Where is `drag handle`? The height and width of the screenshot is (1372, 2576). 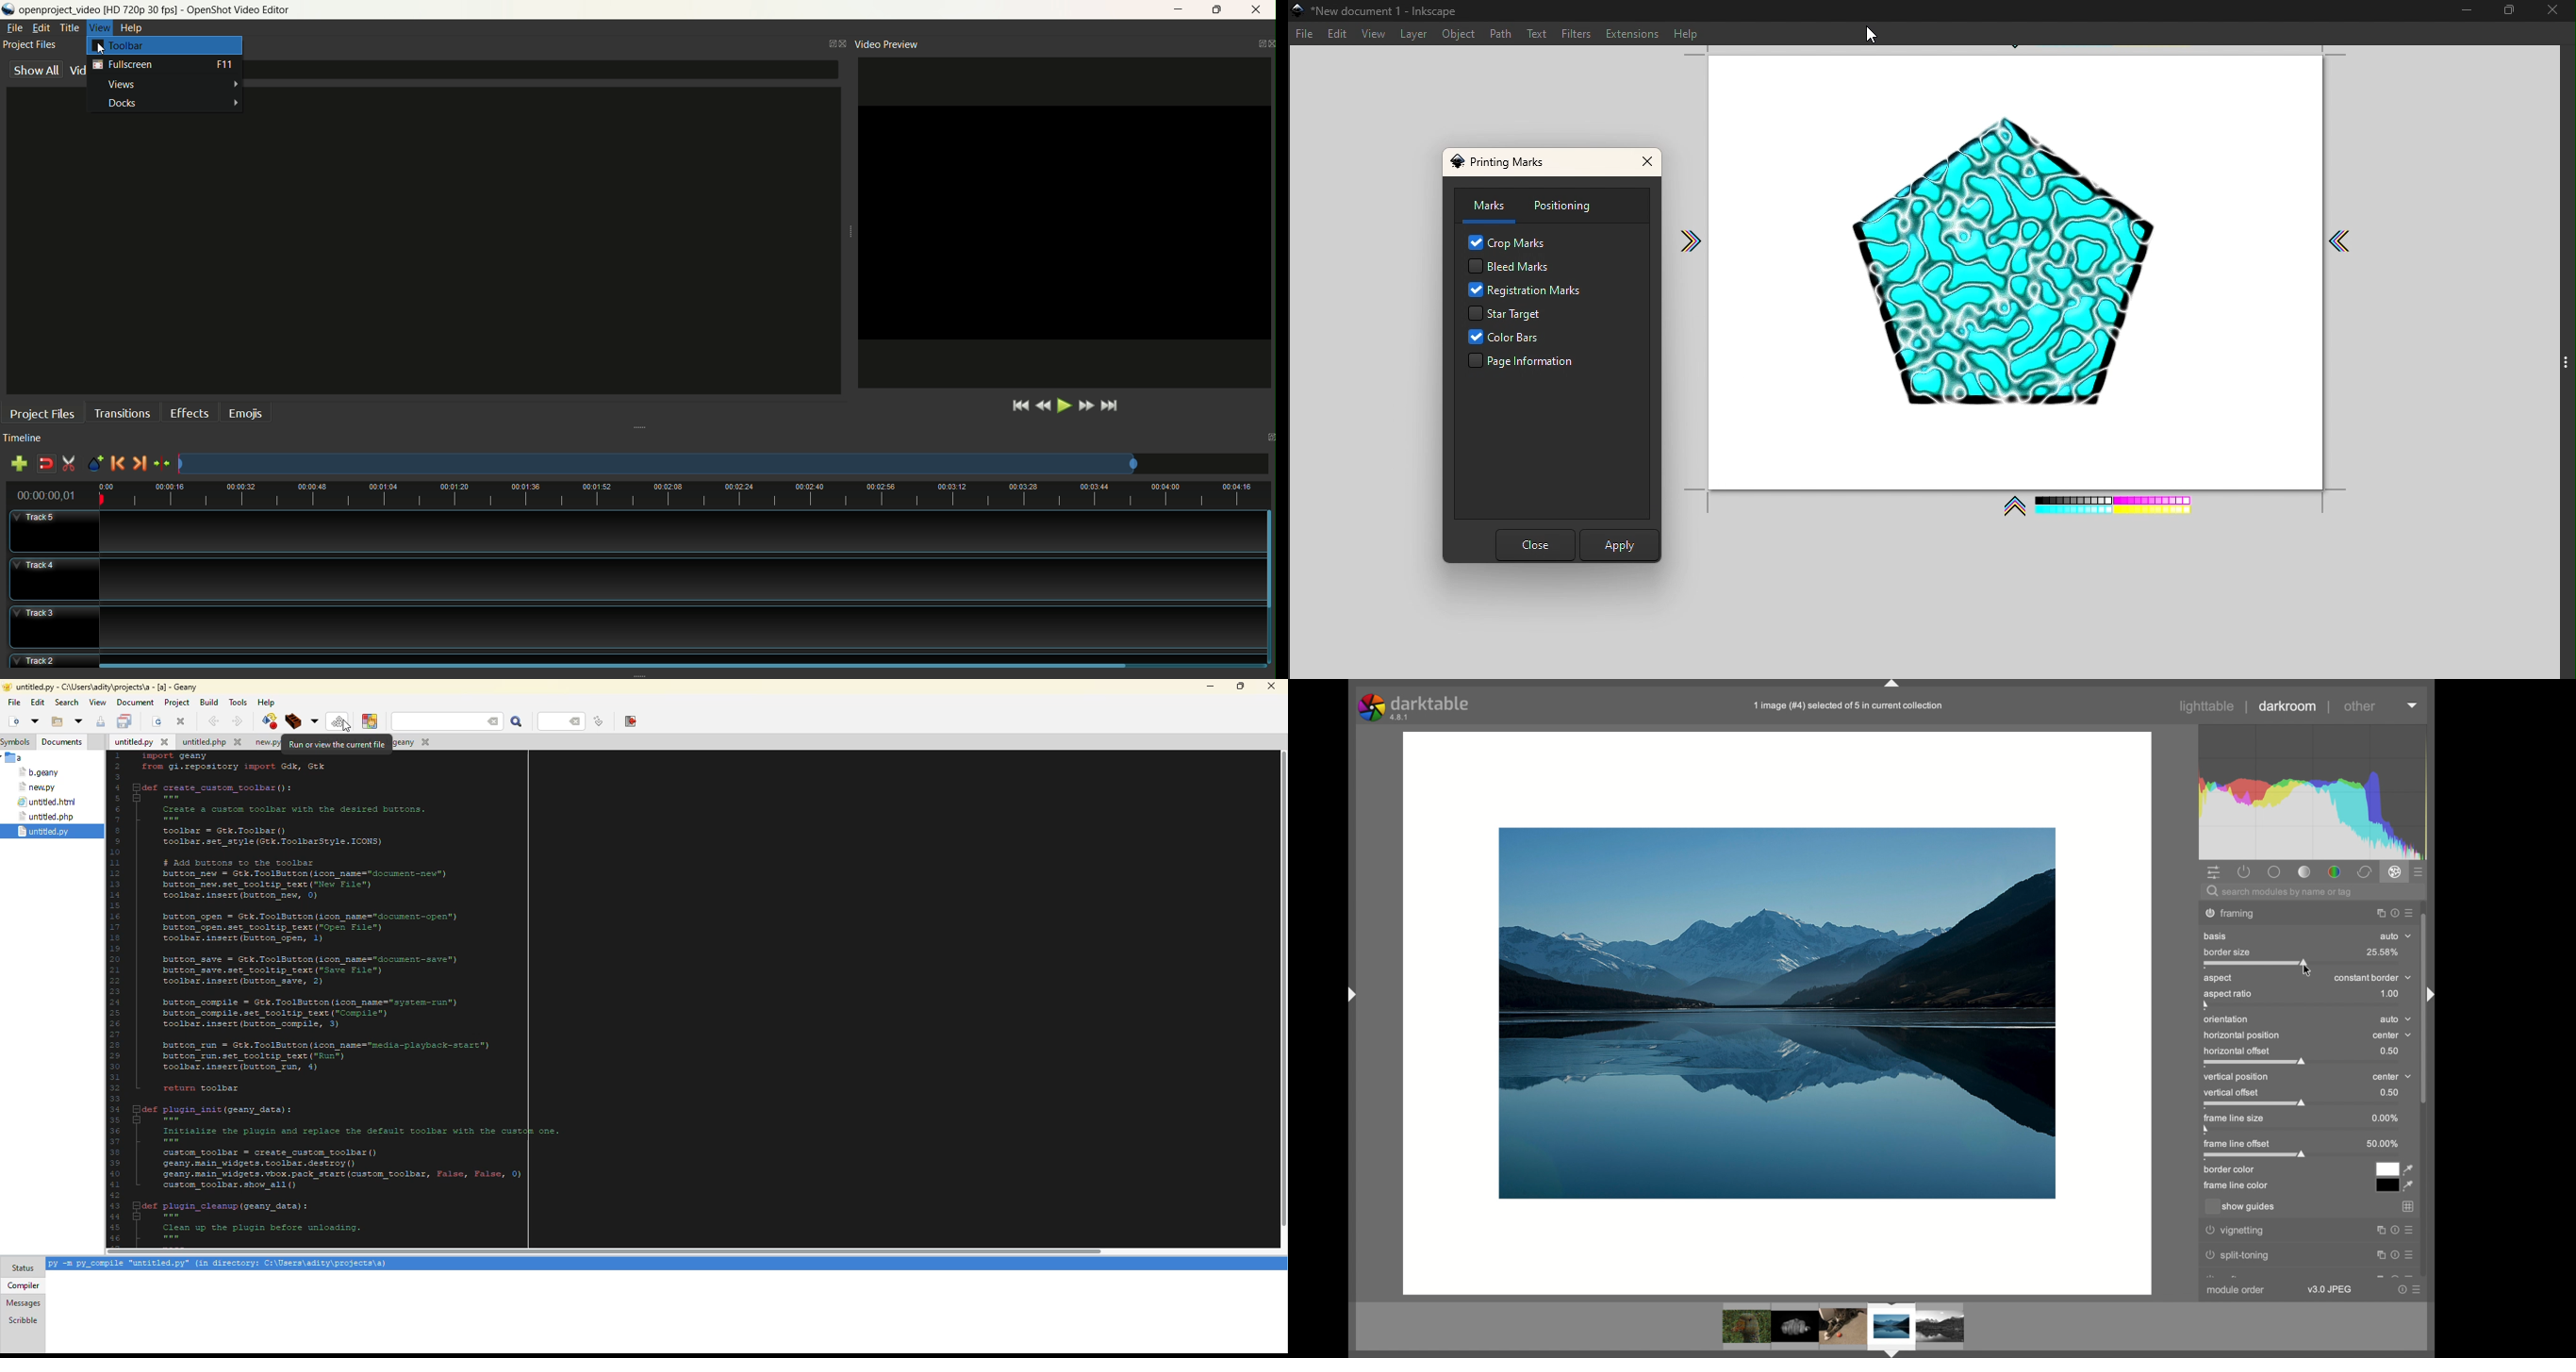
drag handle is located at coordinates (1895, 685).